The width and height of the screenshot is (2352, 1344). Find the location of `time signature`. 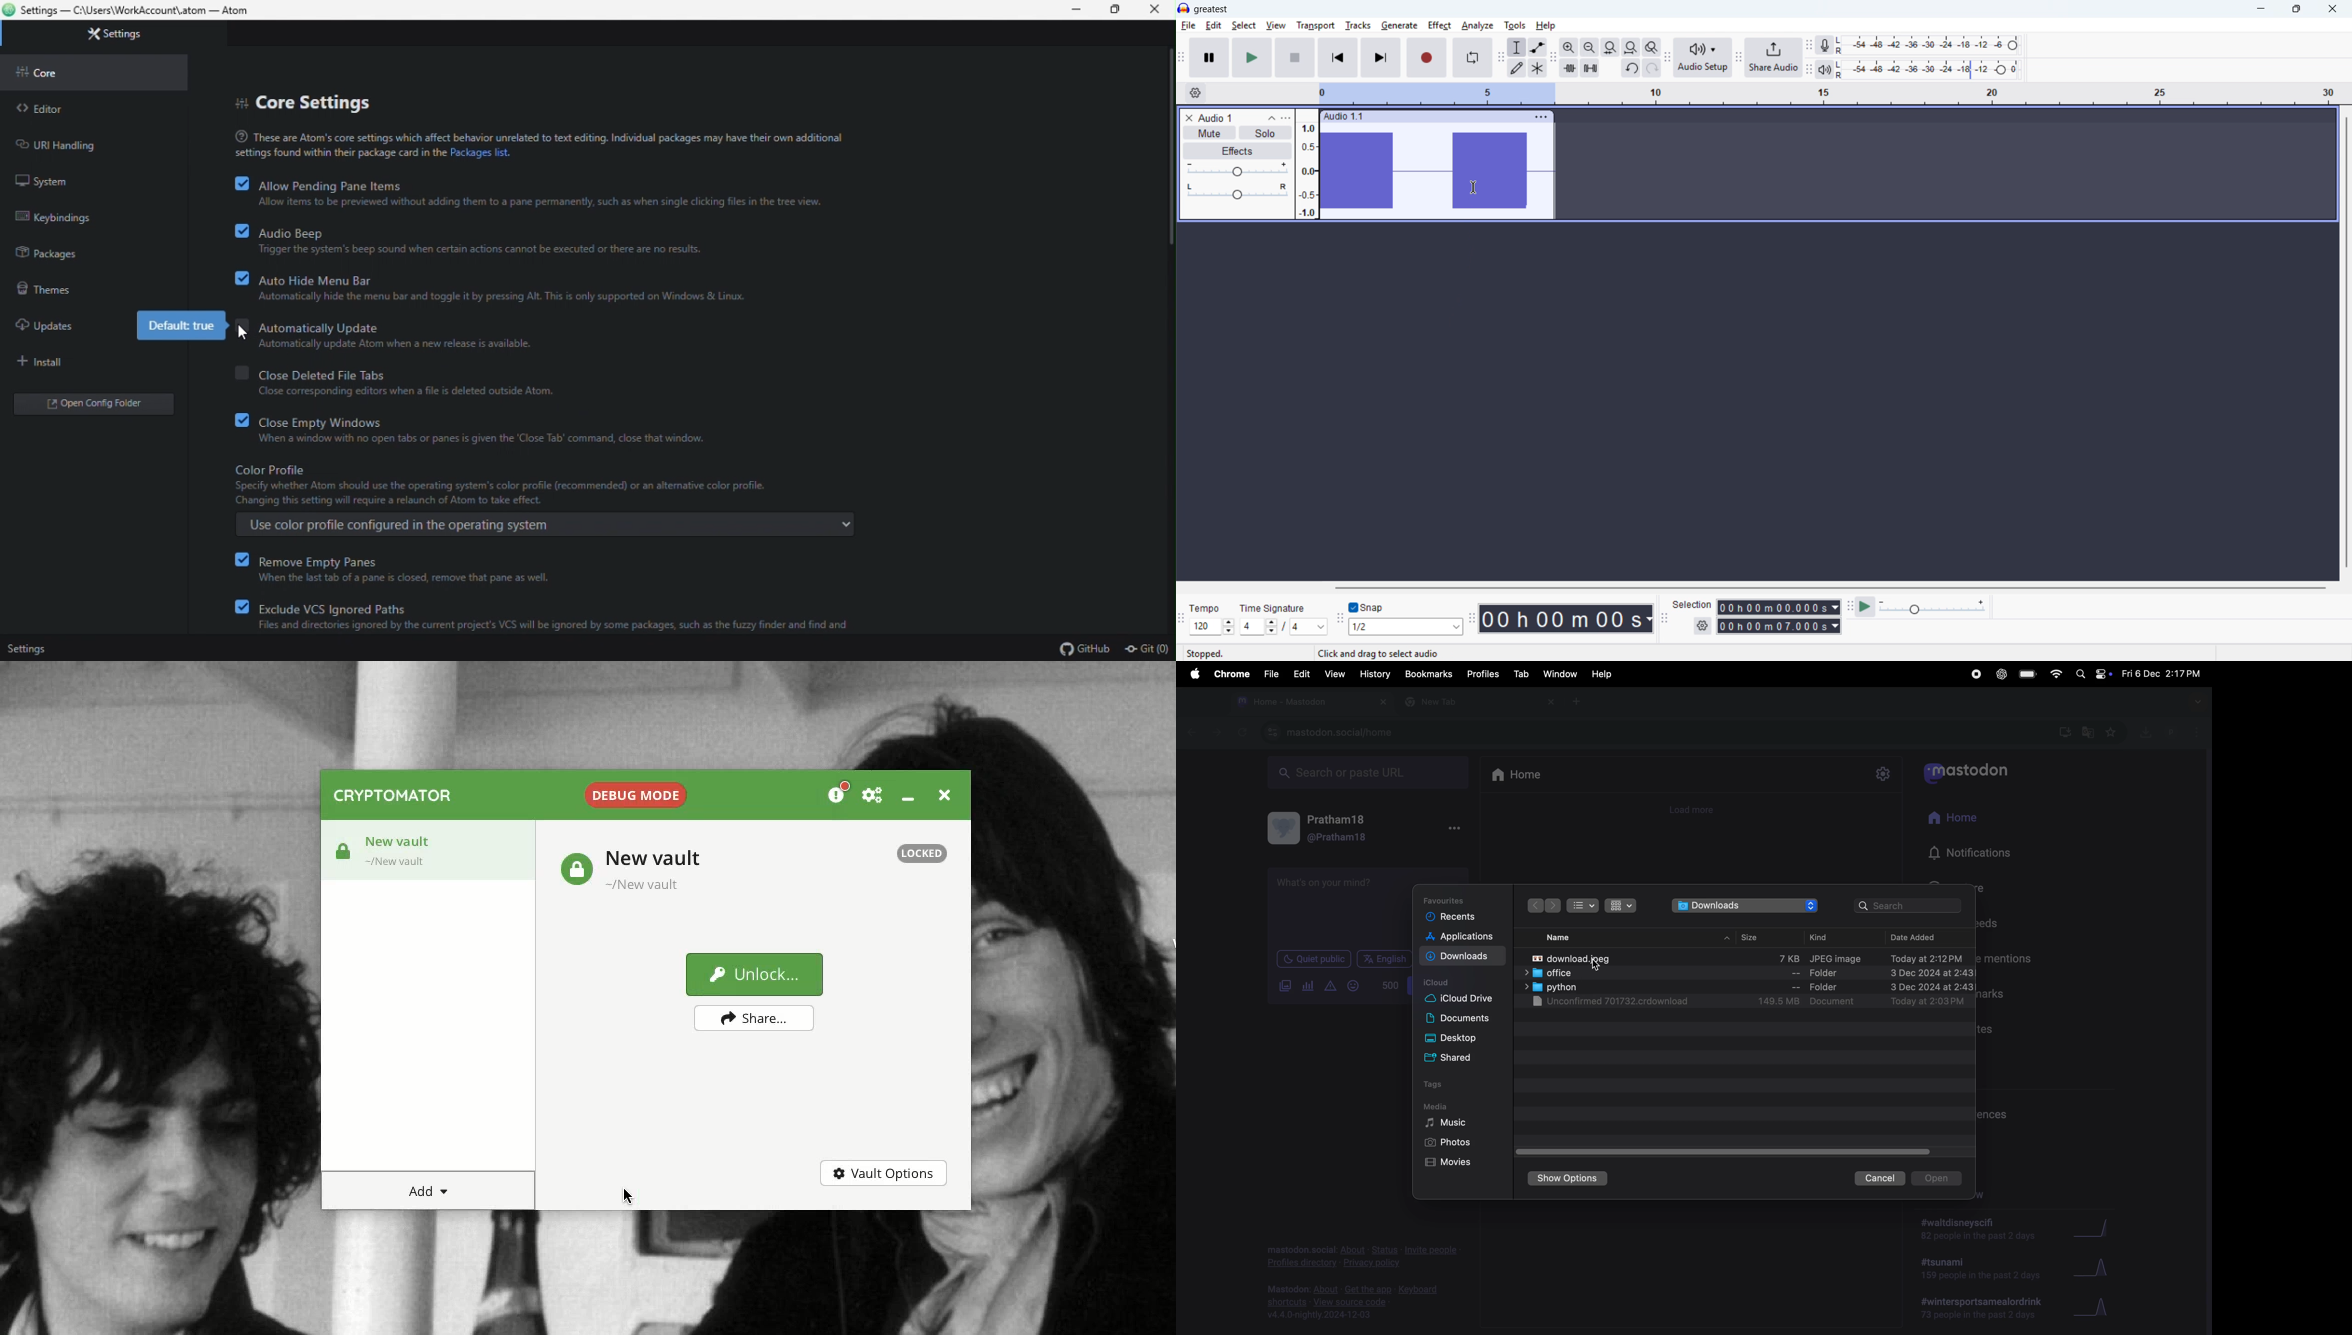

time signature is located at coordinates (1273, 609).